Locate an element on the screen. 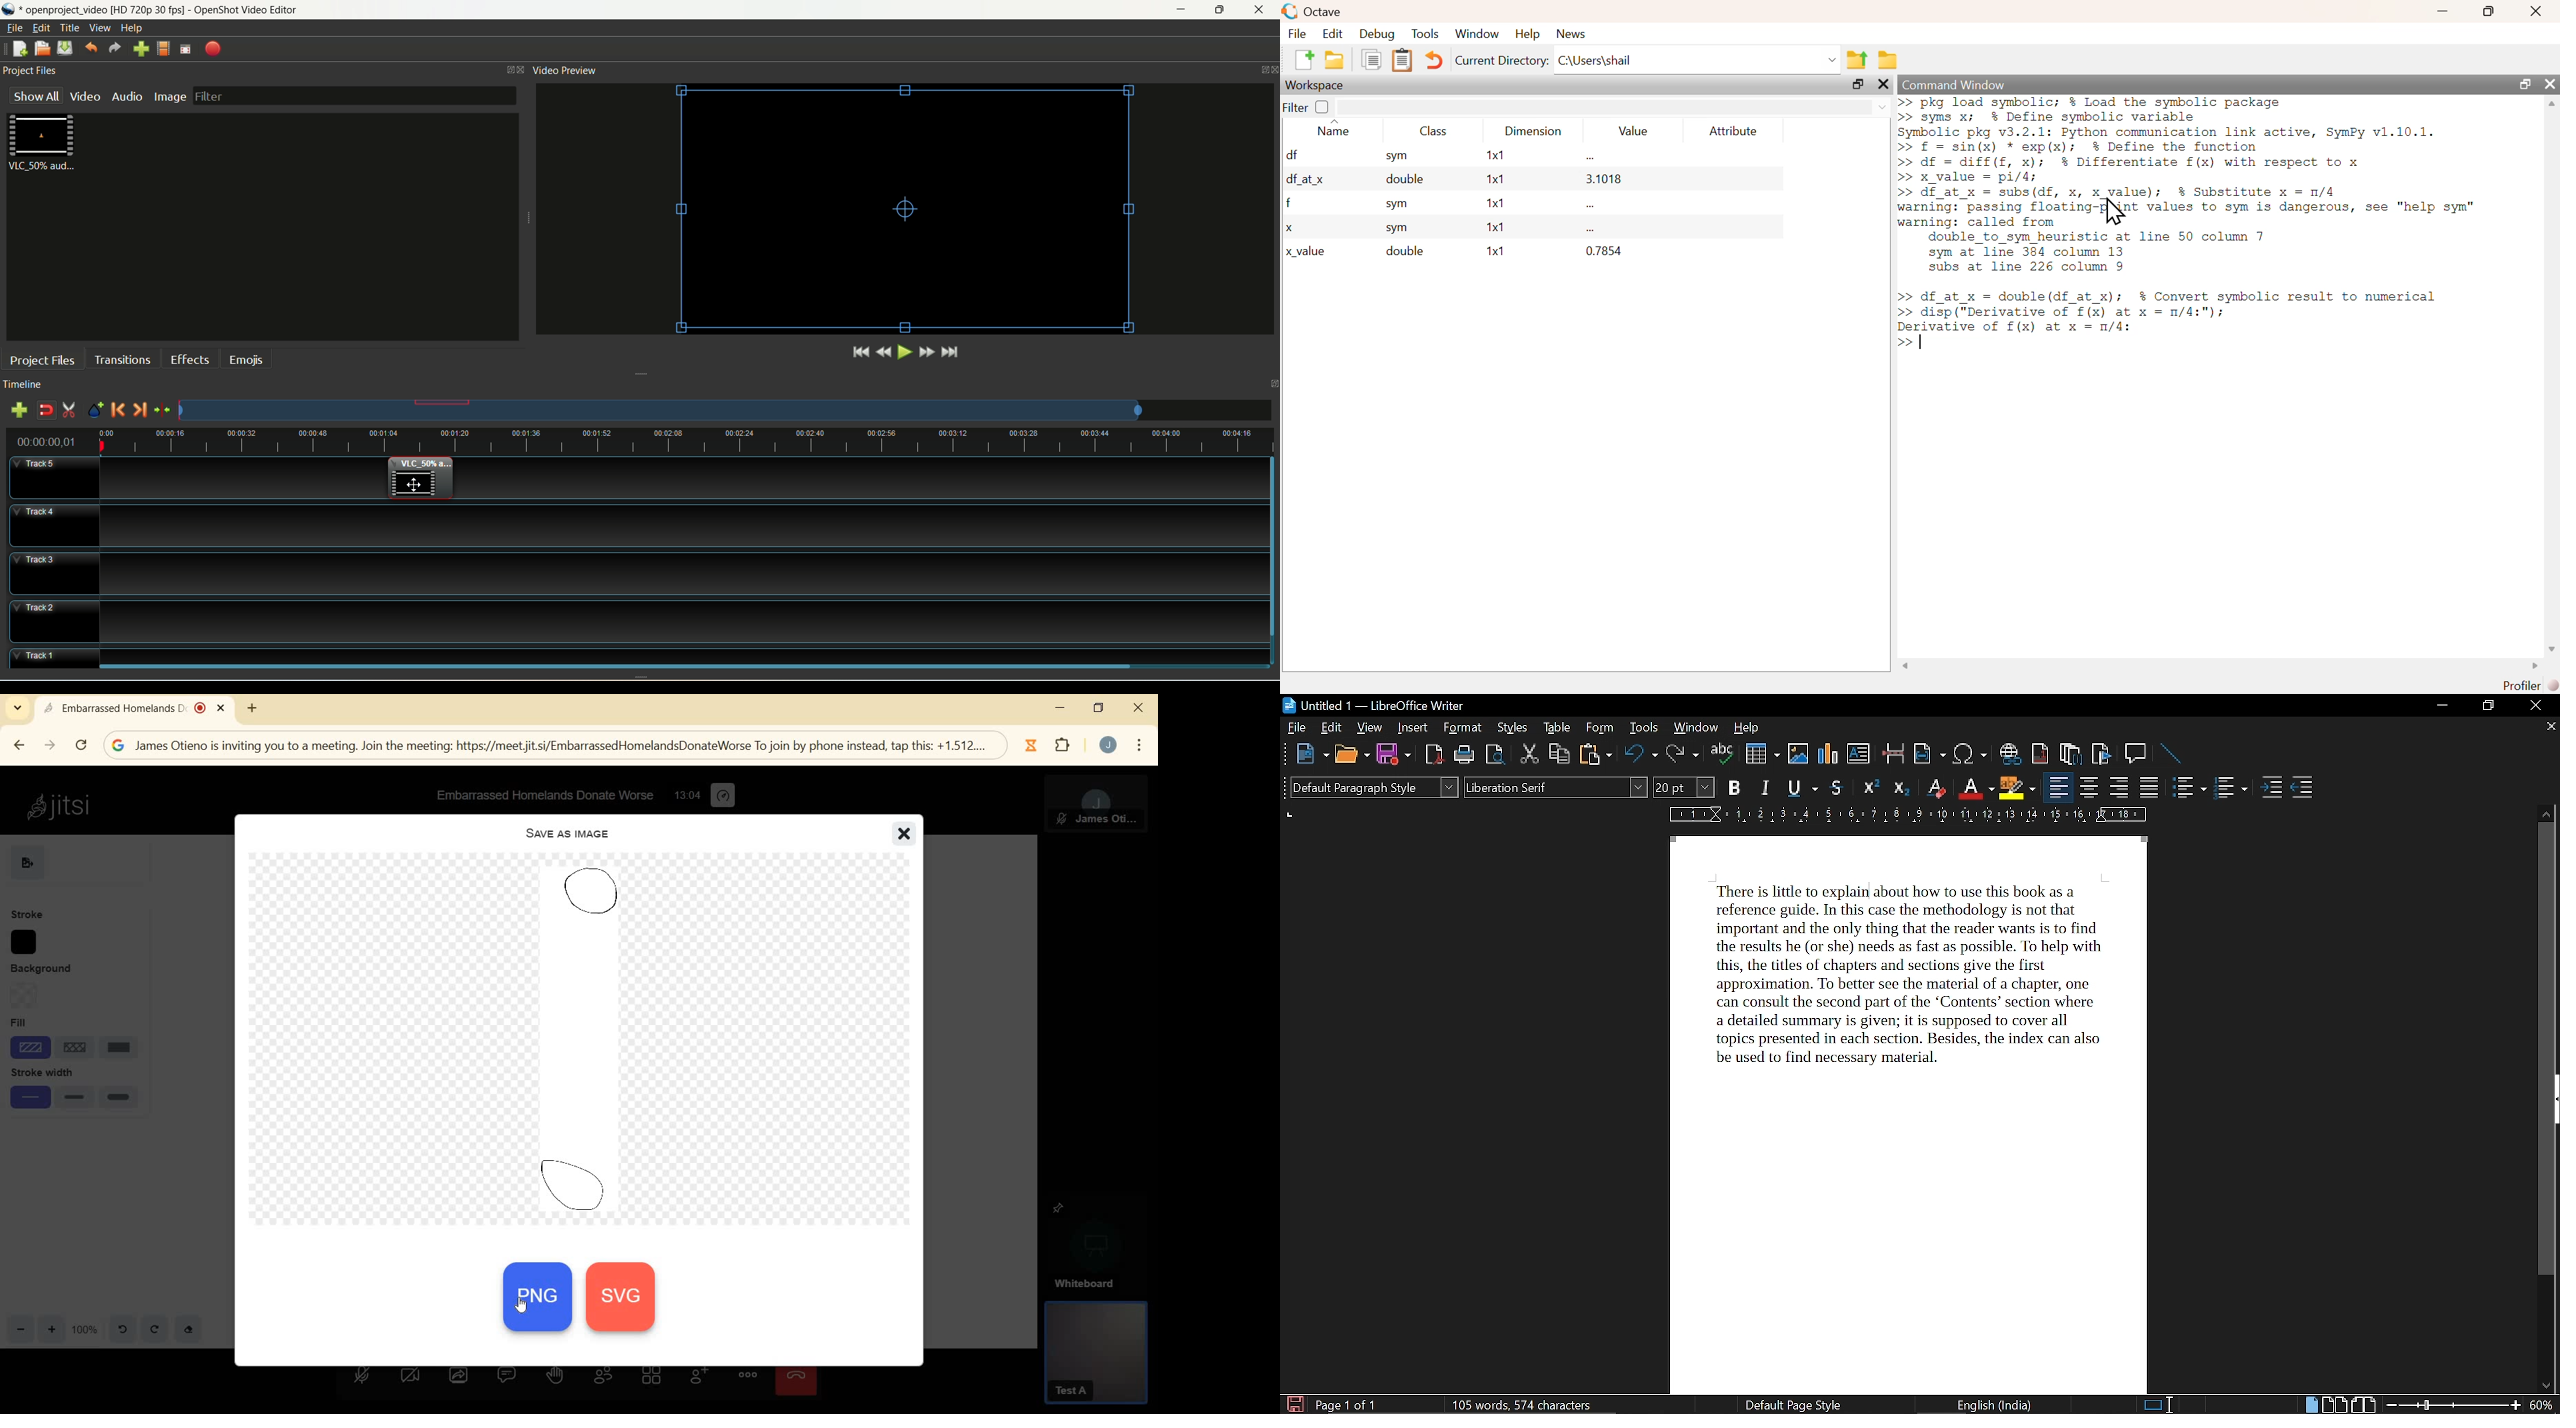 This screenshot has height=1428, width=2576. edit is located at coordinates (1333, 728).